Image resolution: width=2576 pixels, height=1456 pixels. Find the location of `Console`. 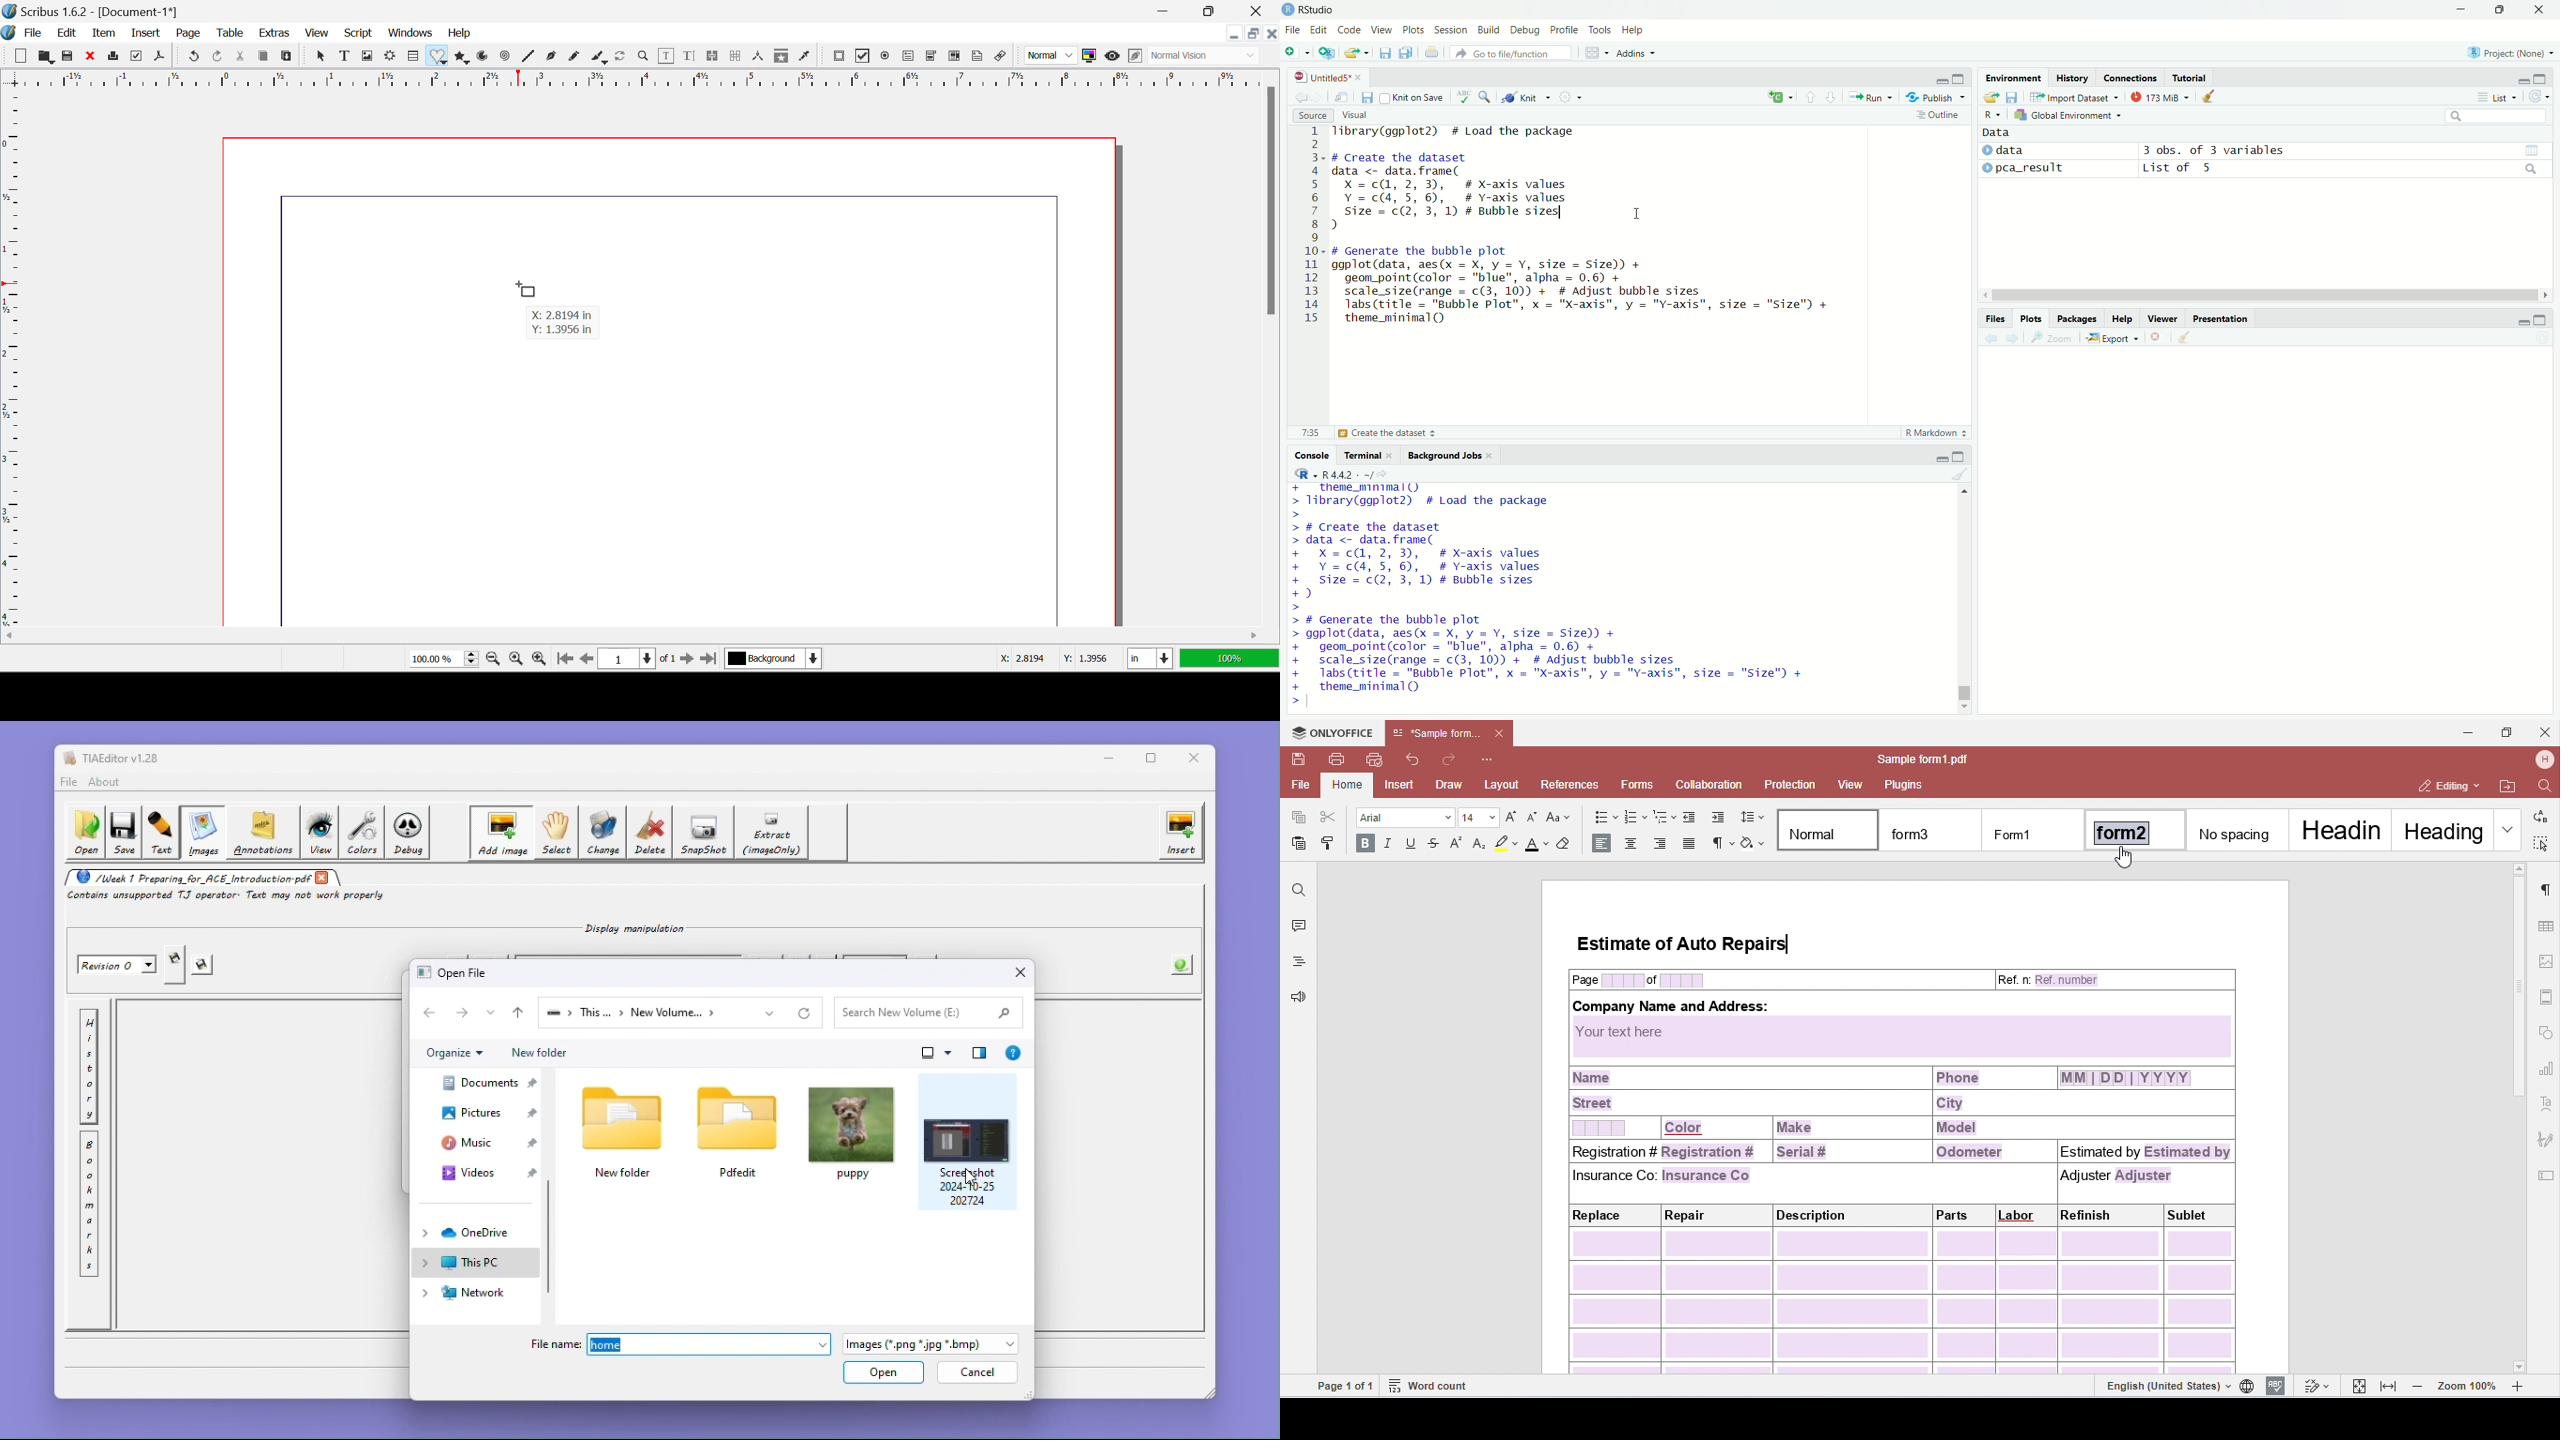

Console is located at coordinates (1313, 455).